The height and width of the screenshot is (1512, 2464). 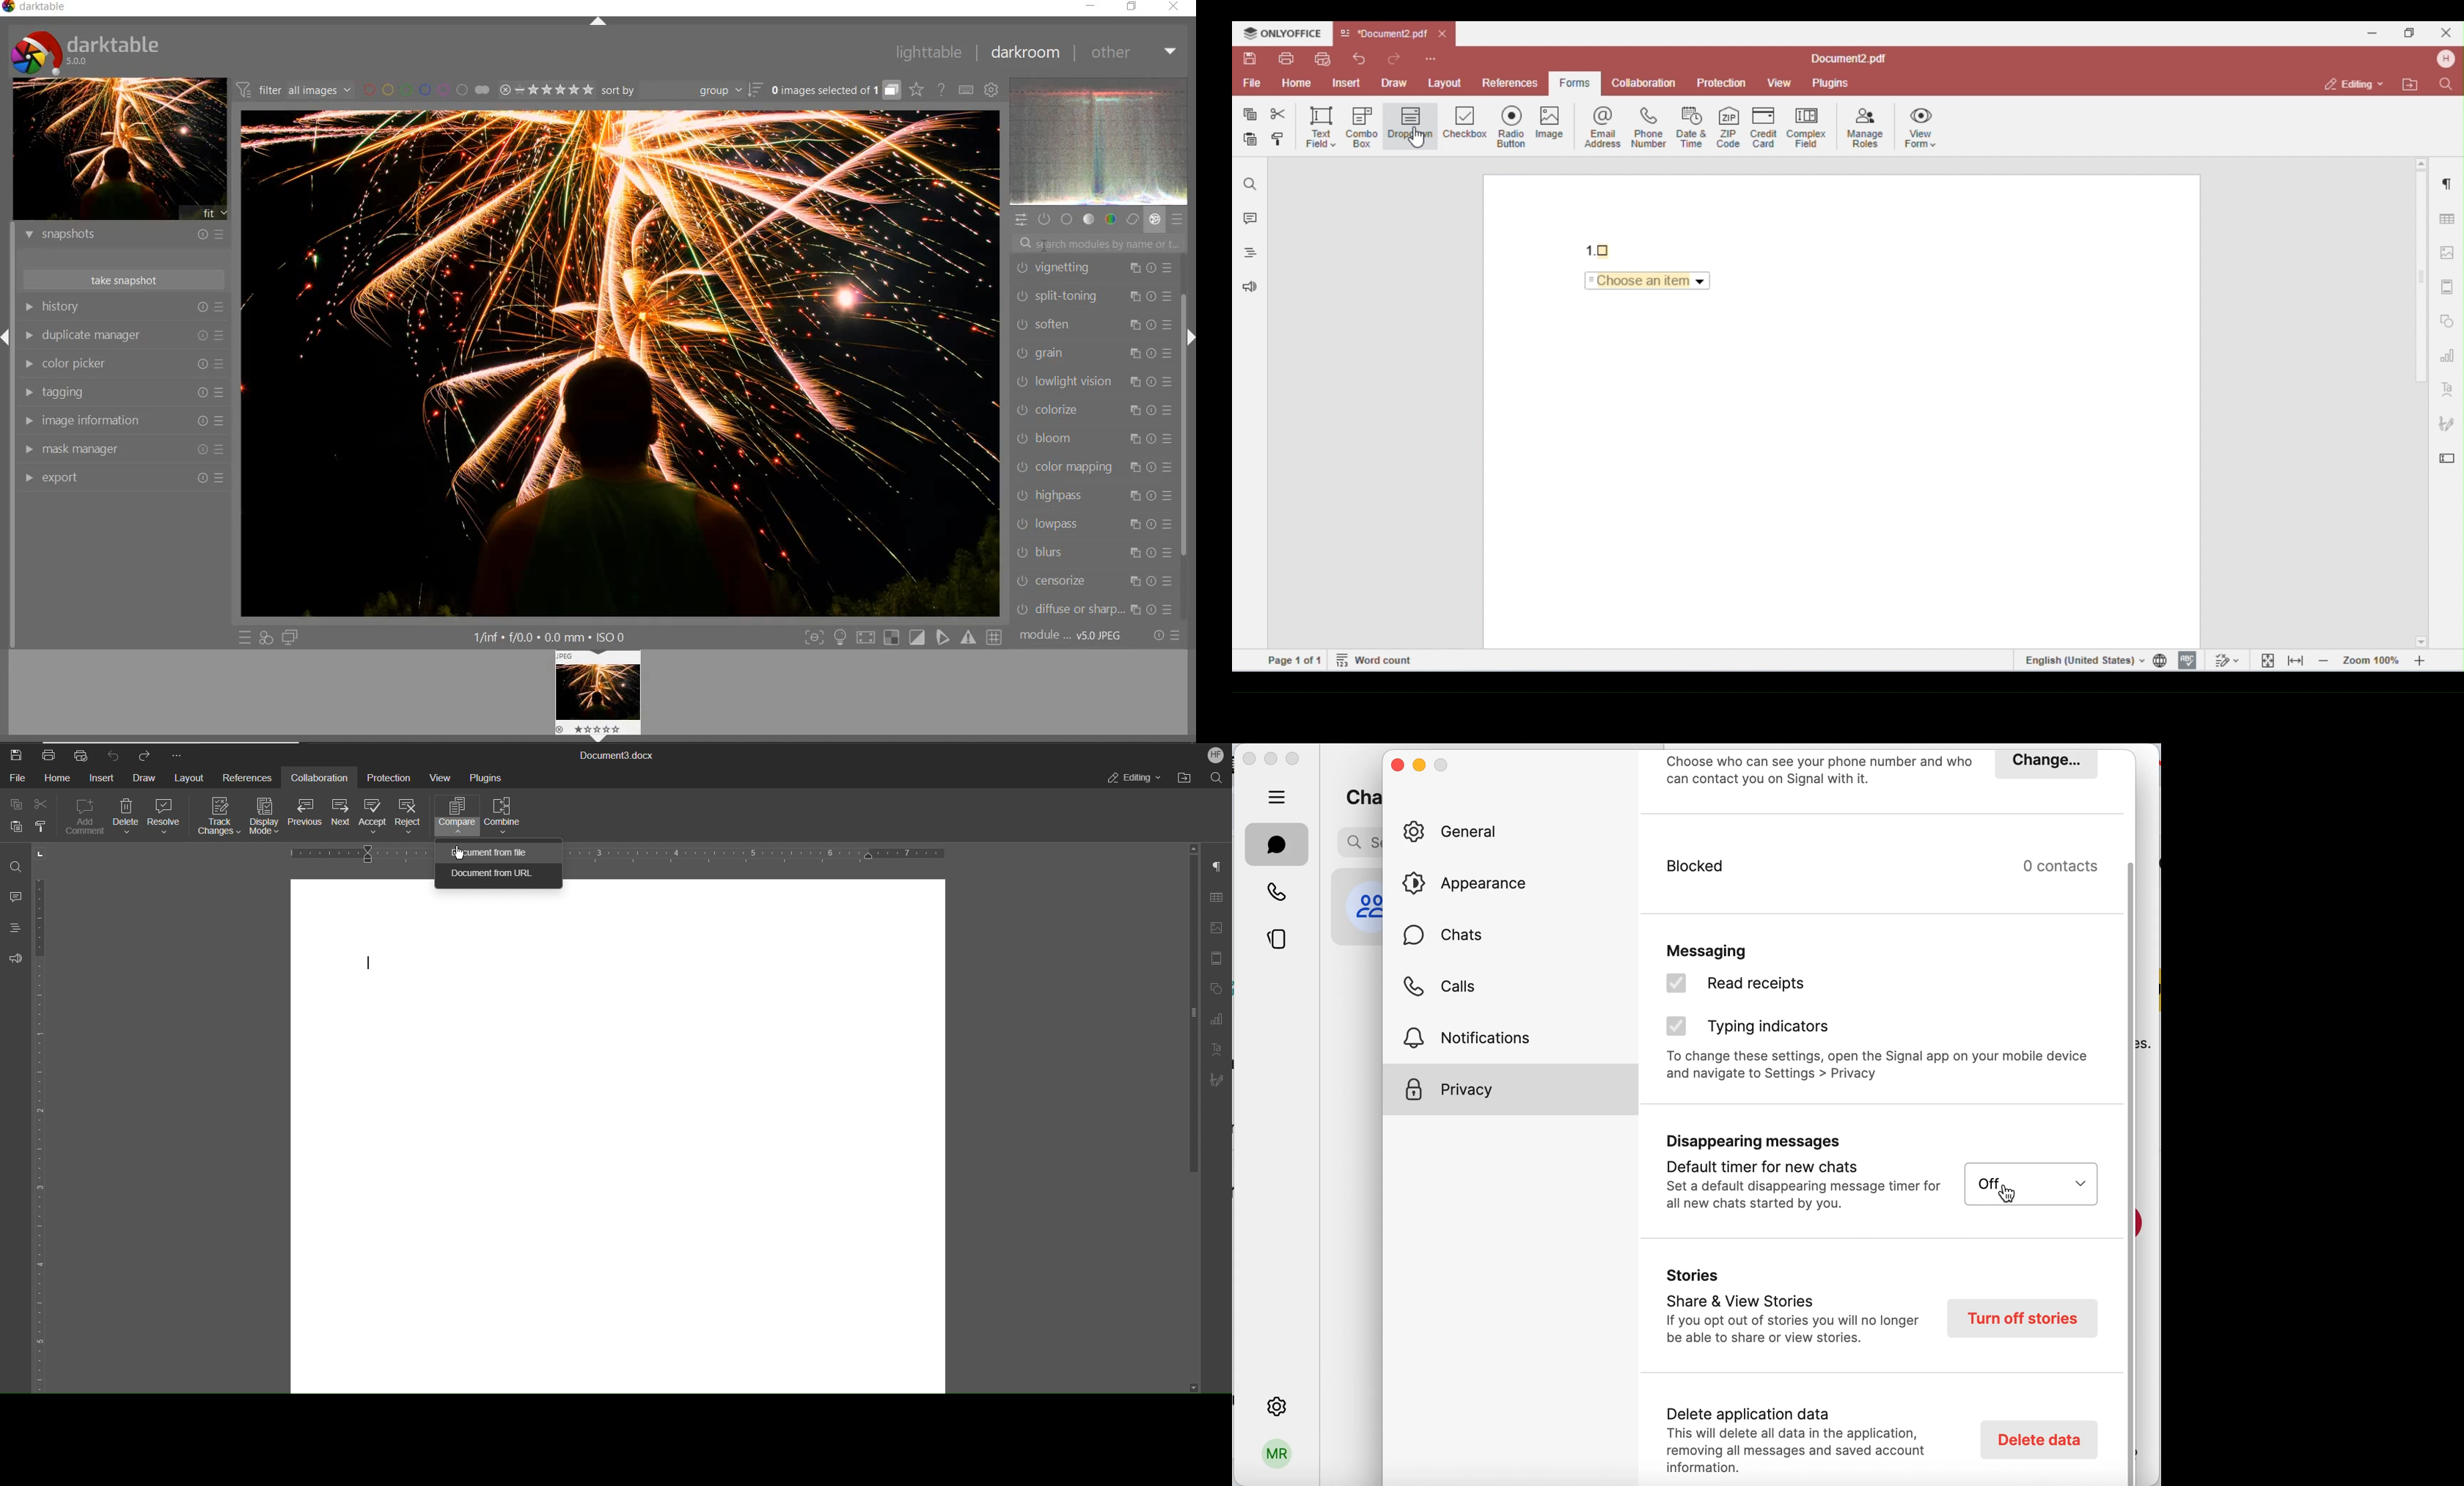 I want to click on image information, so click(x=122, y=423).